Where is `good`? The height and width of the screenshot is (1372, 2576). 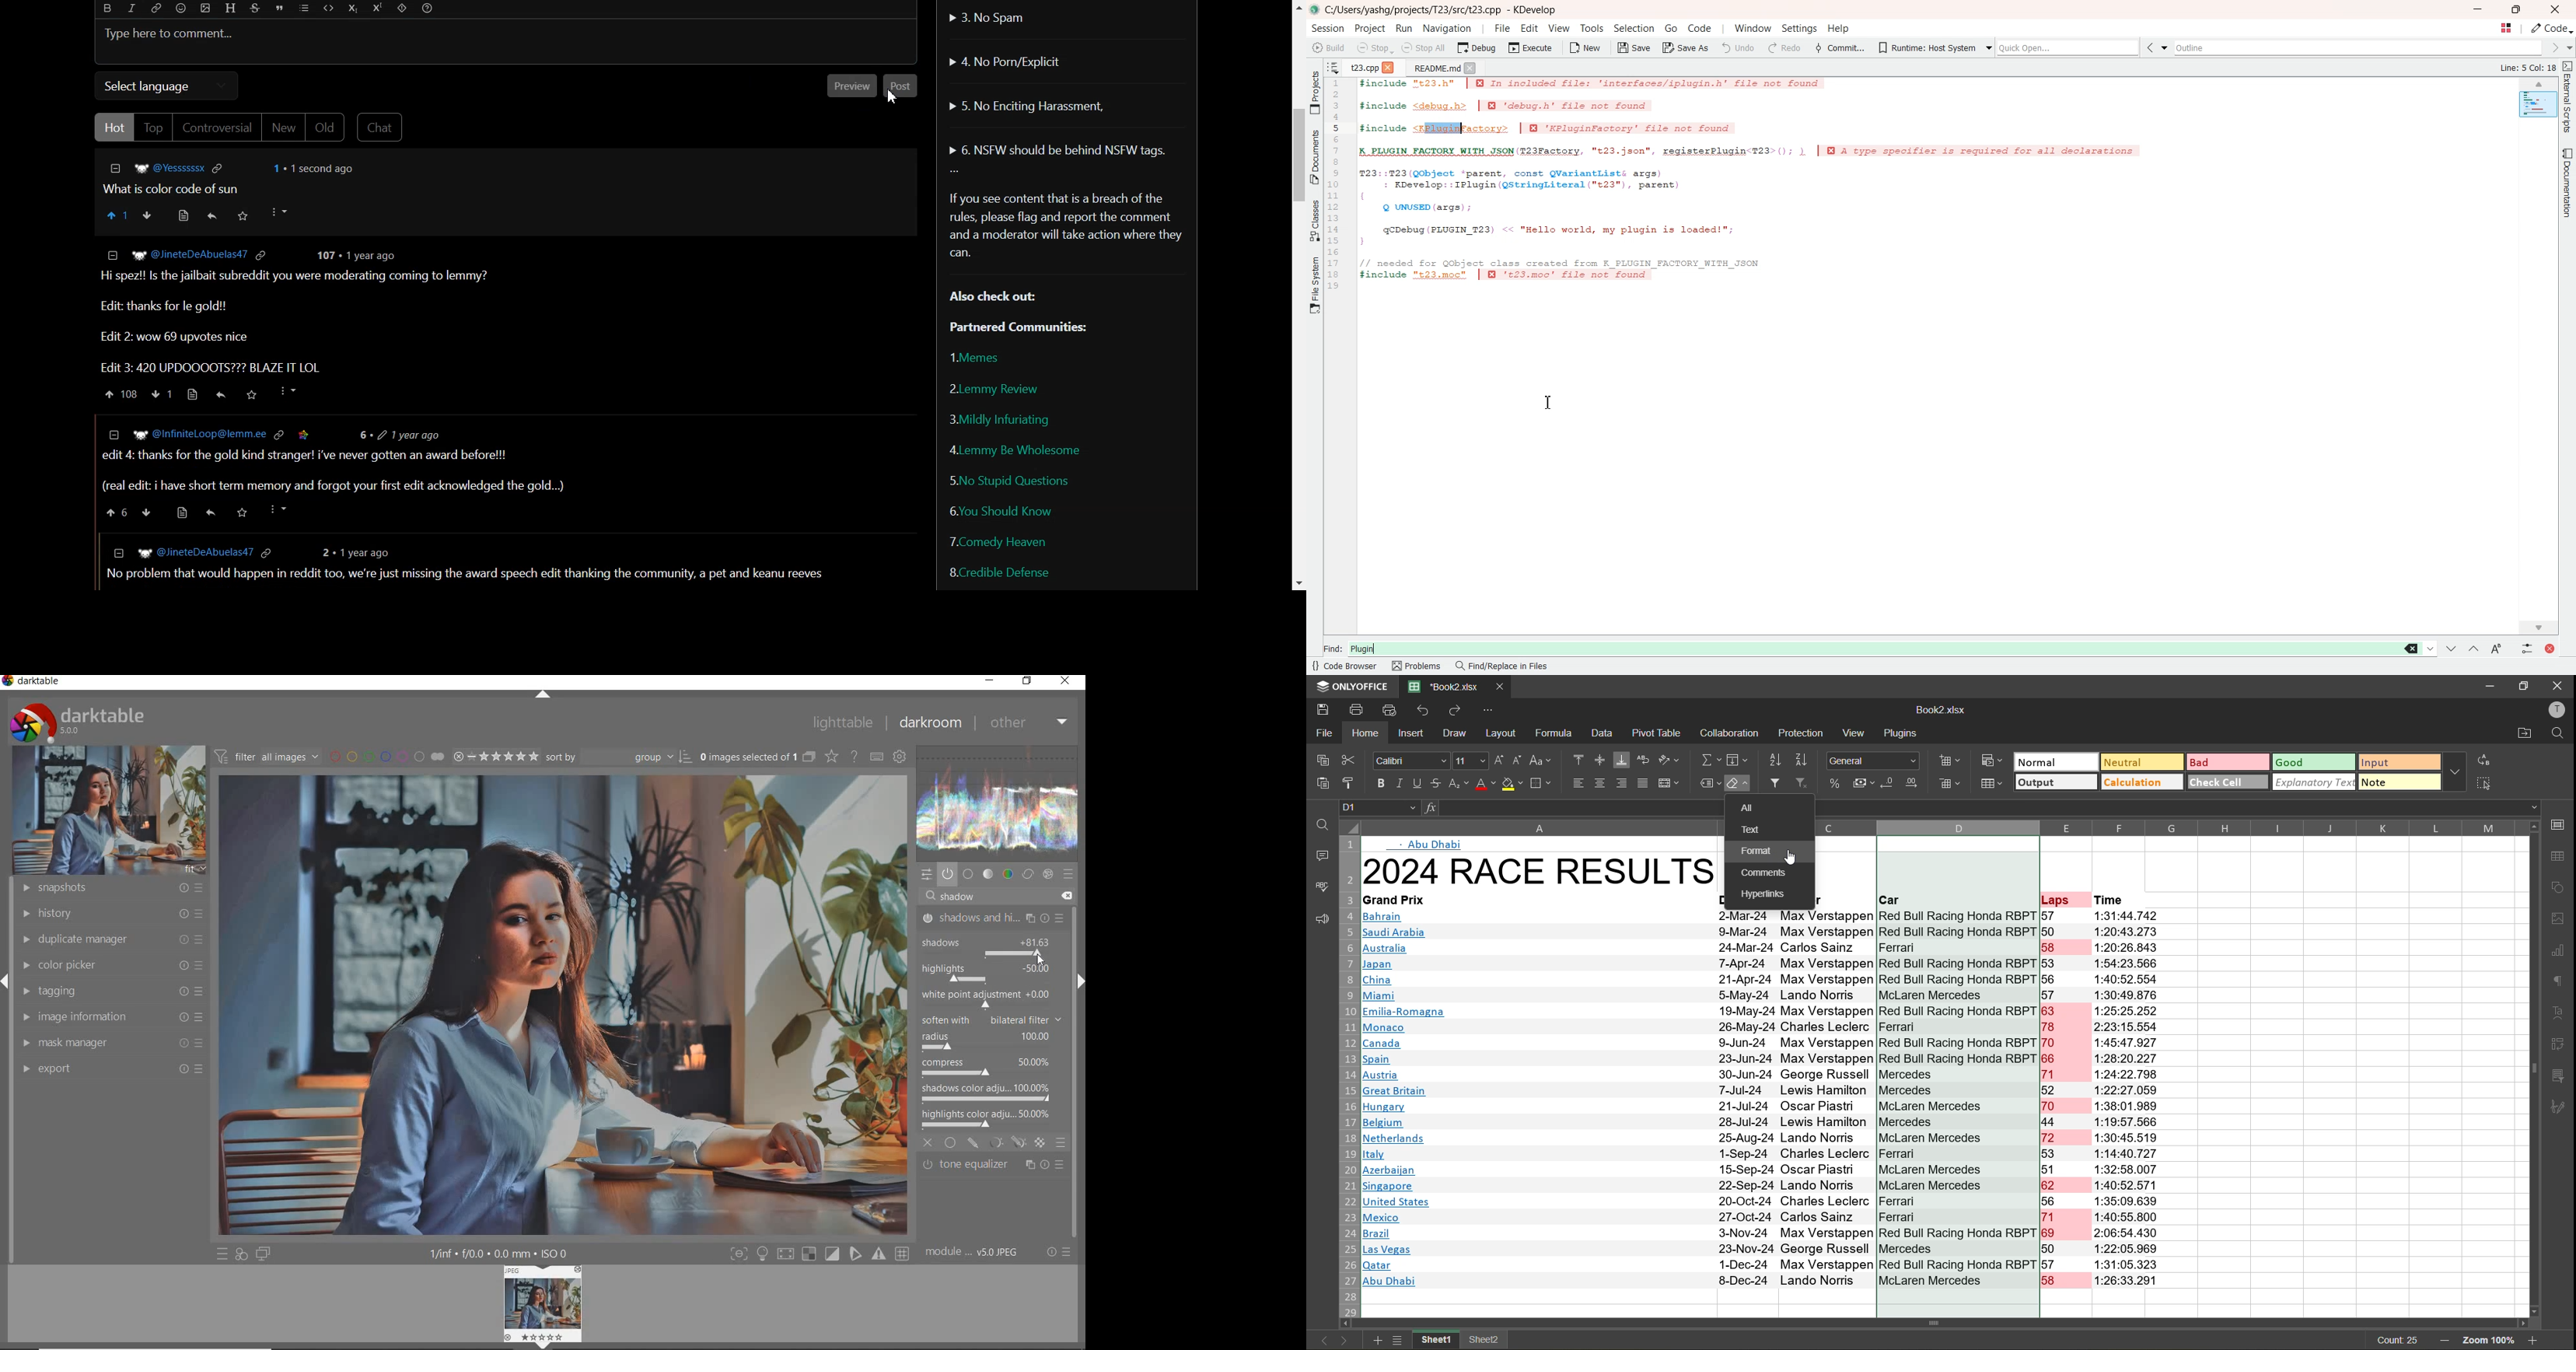
good is located at coordinates (2313, 763).